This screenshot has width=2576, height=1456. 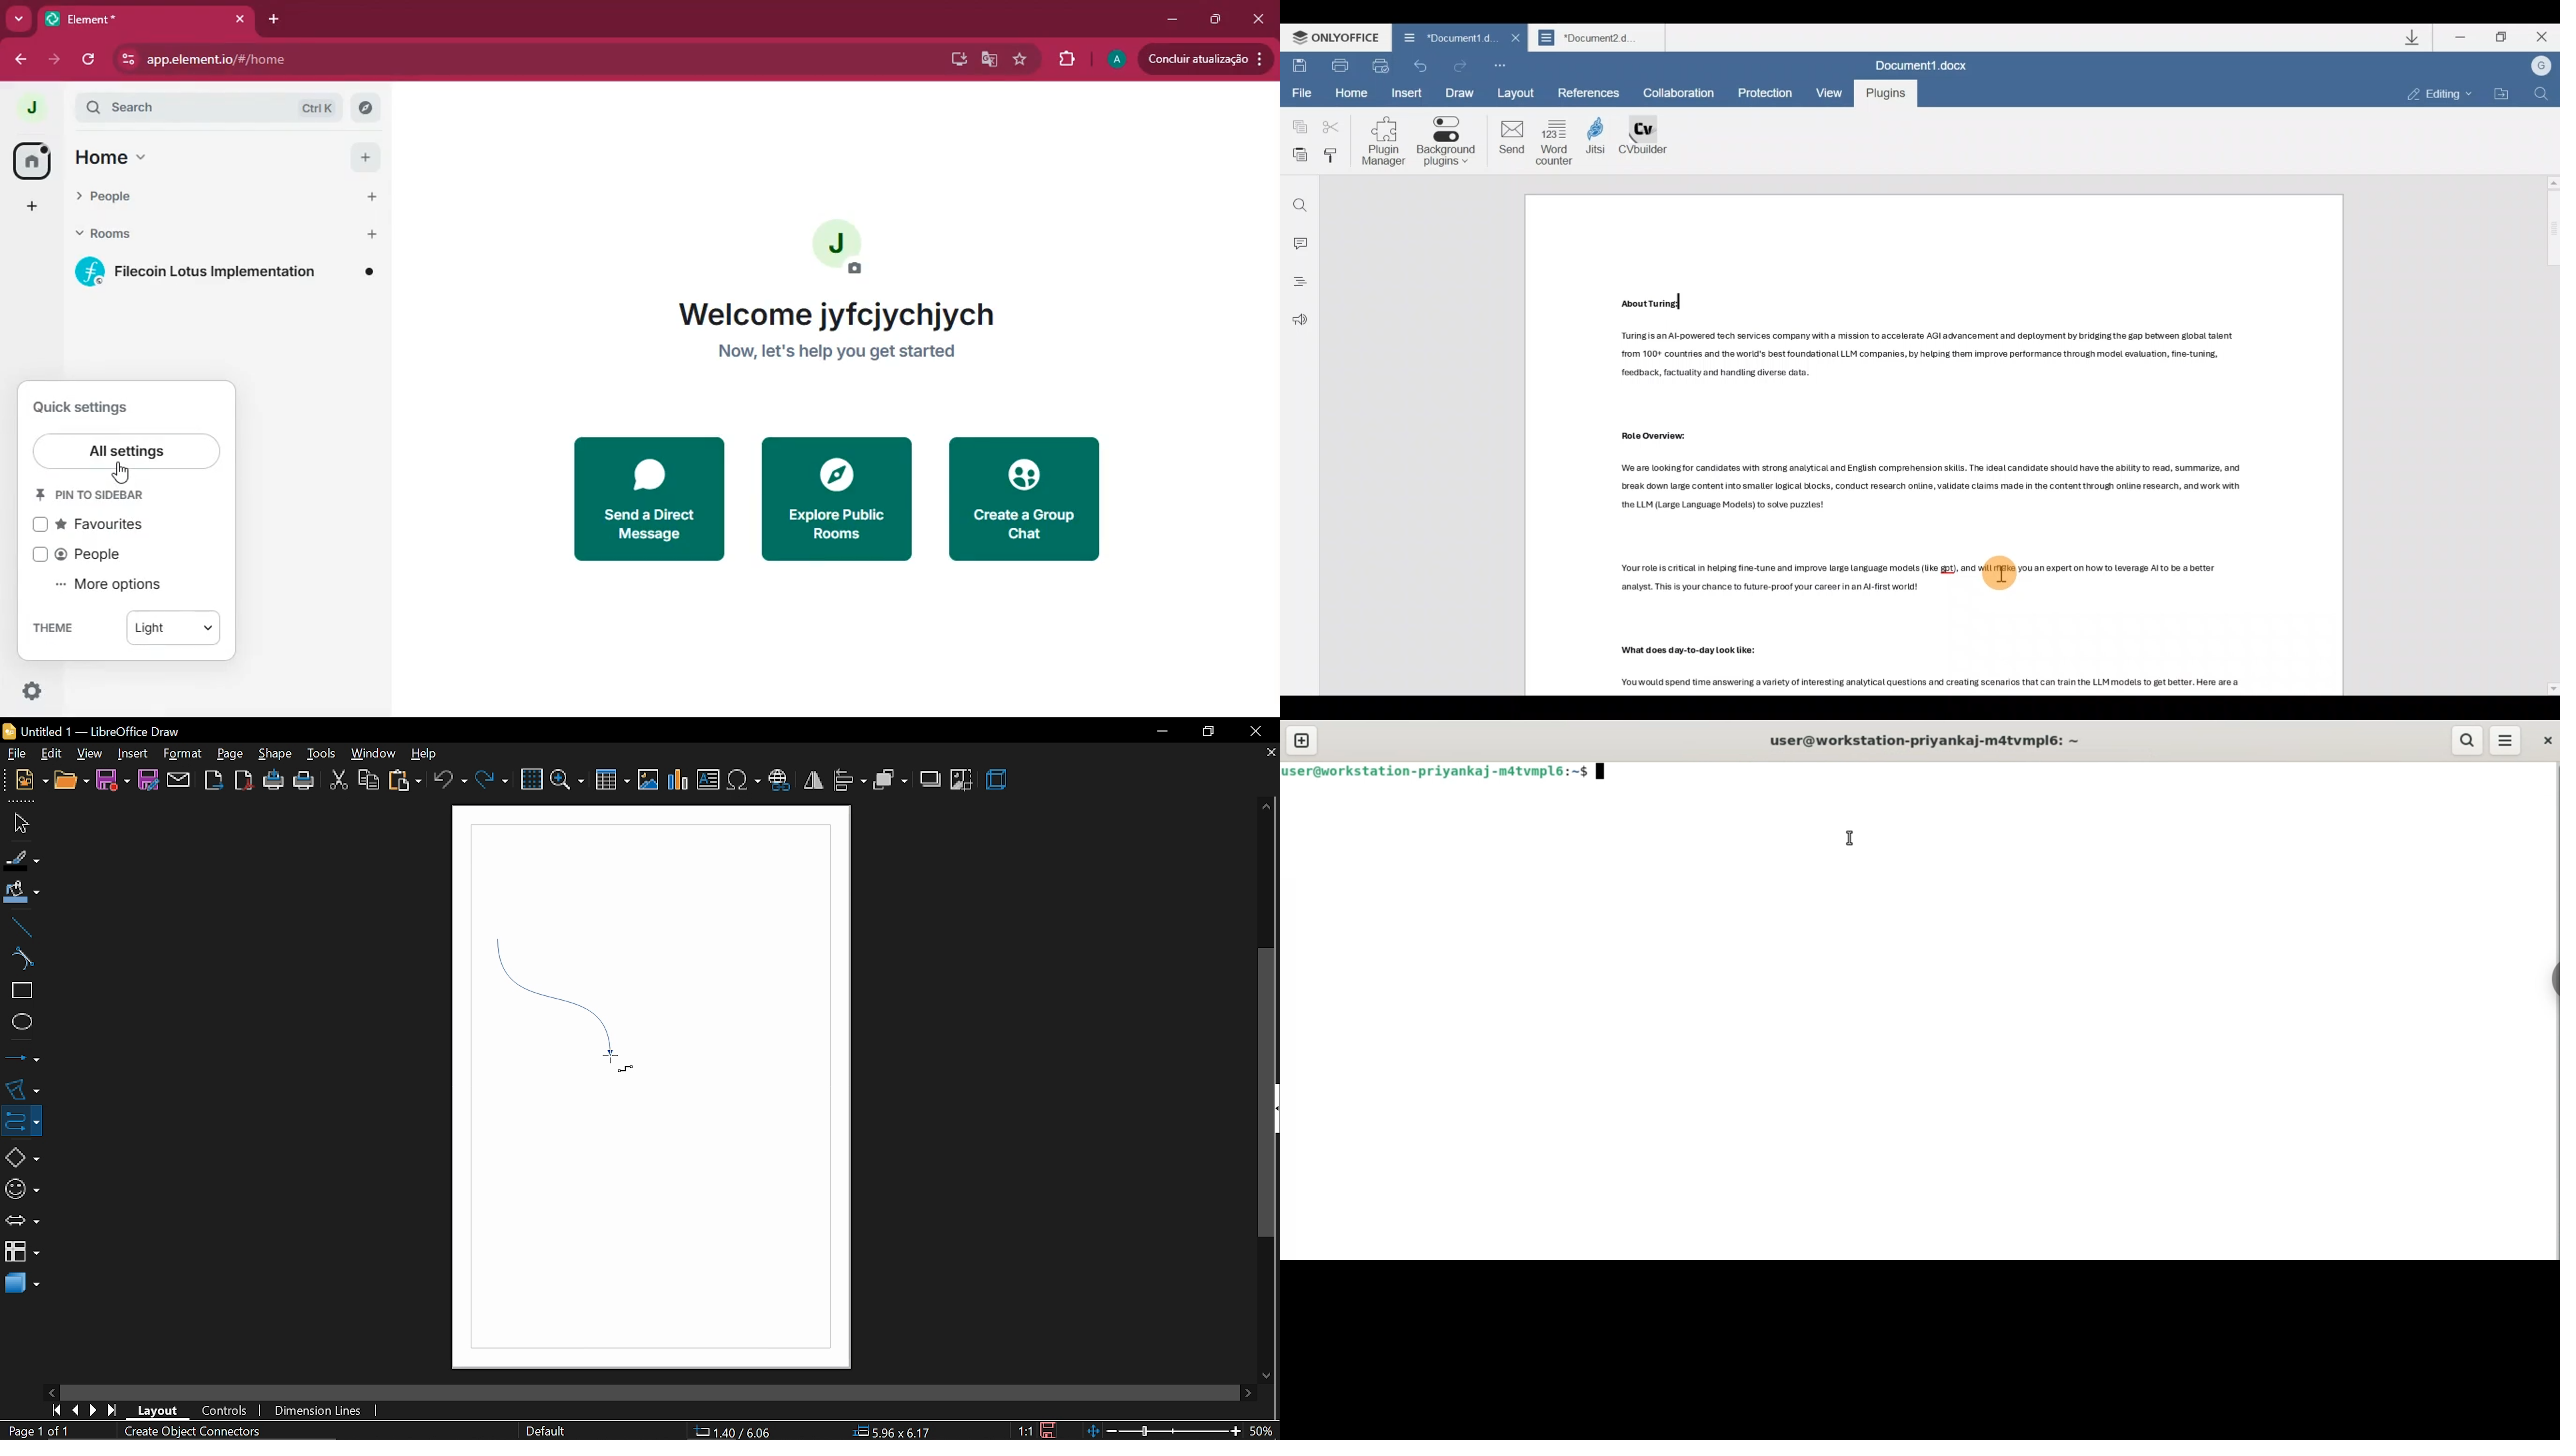 What do you see at coordinates (20, 1089) in the screenshot?
I see `curves and polygons` at bounding box center [20, 1089].